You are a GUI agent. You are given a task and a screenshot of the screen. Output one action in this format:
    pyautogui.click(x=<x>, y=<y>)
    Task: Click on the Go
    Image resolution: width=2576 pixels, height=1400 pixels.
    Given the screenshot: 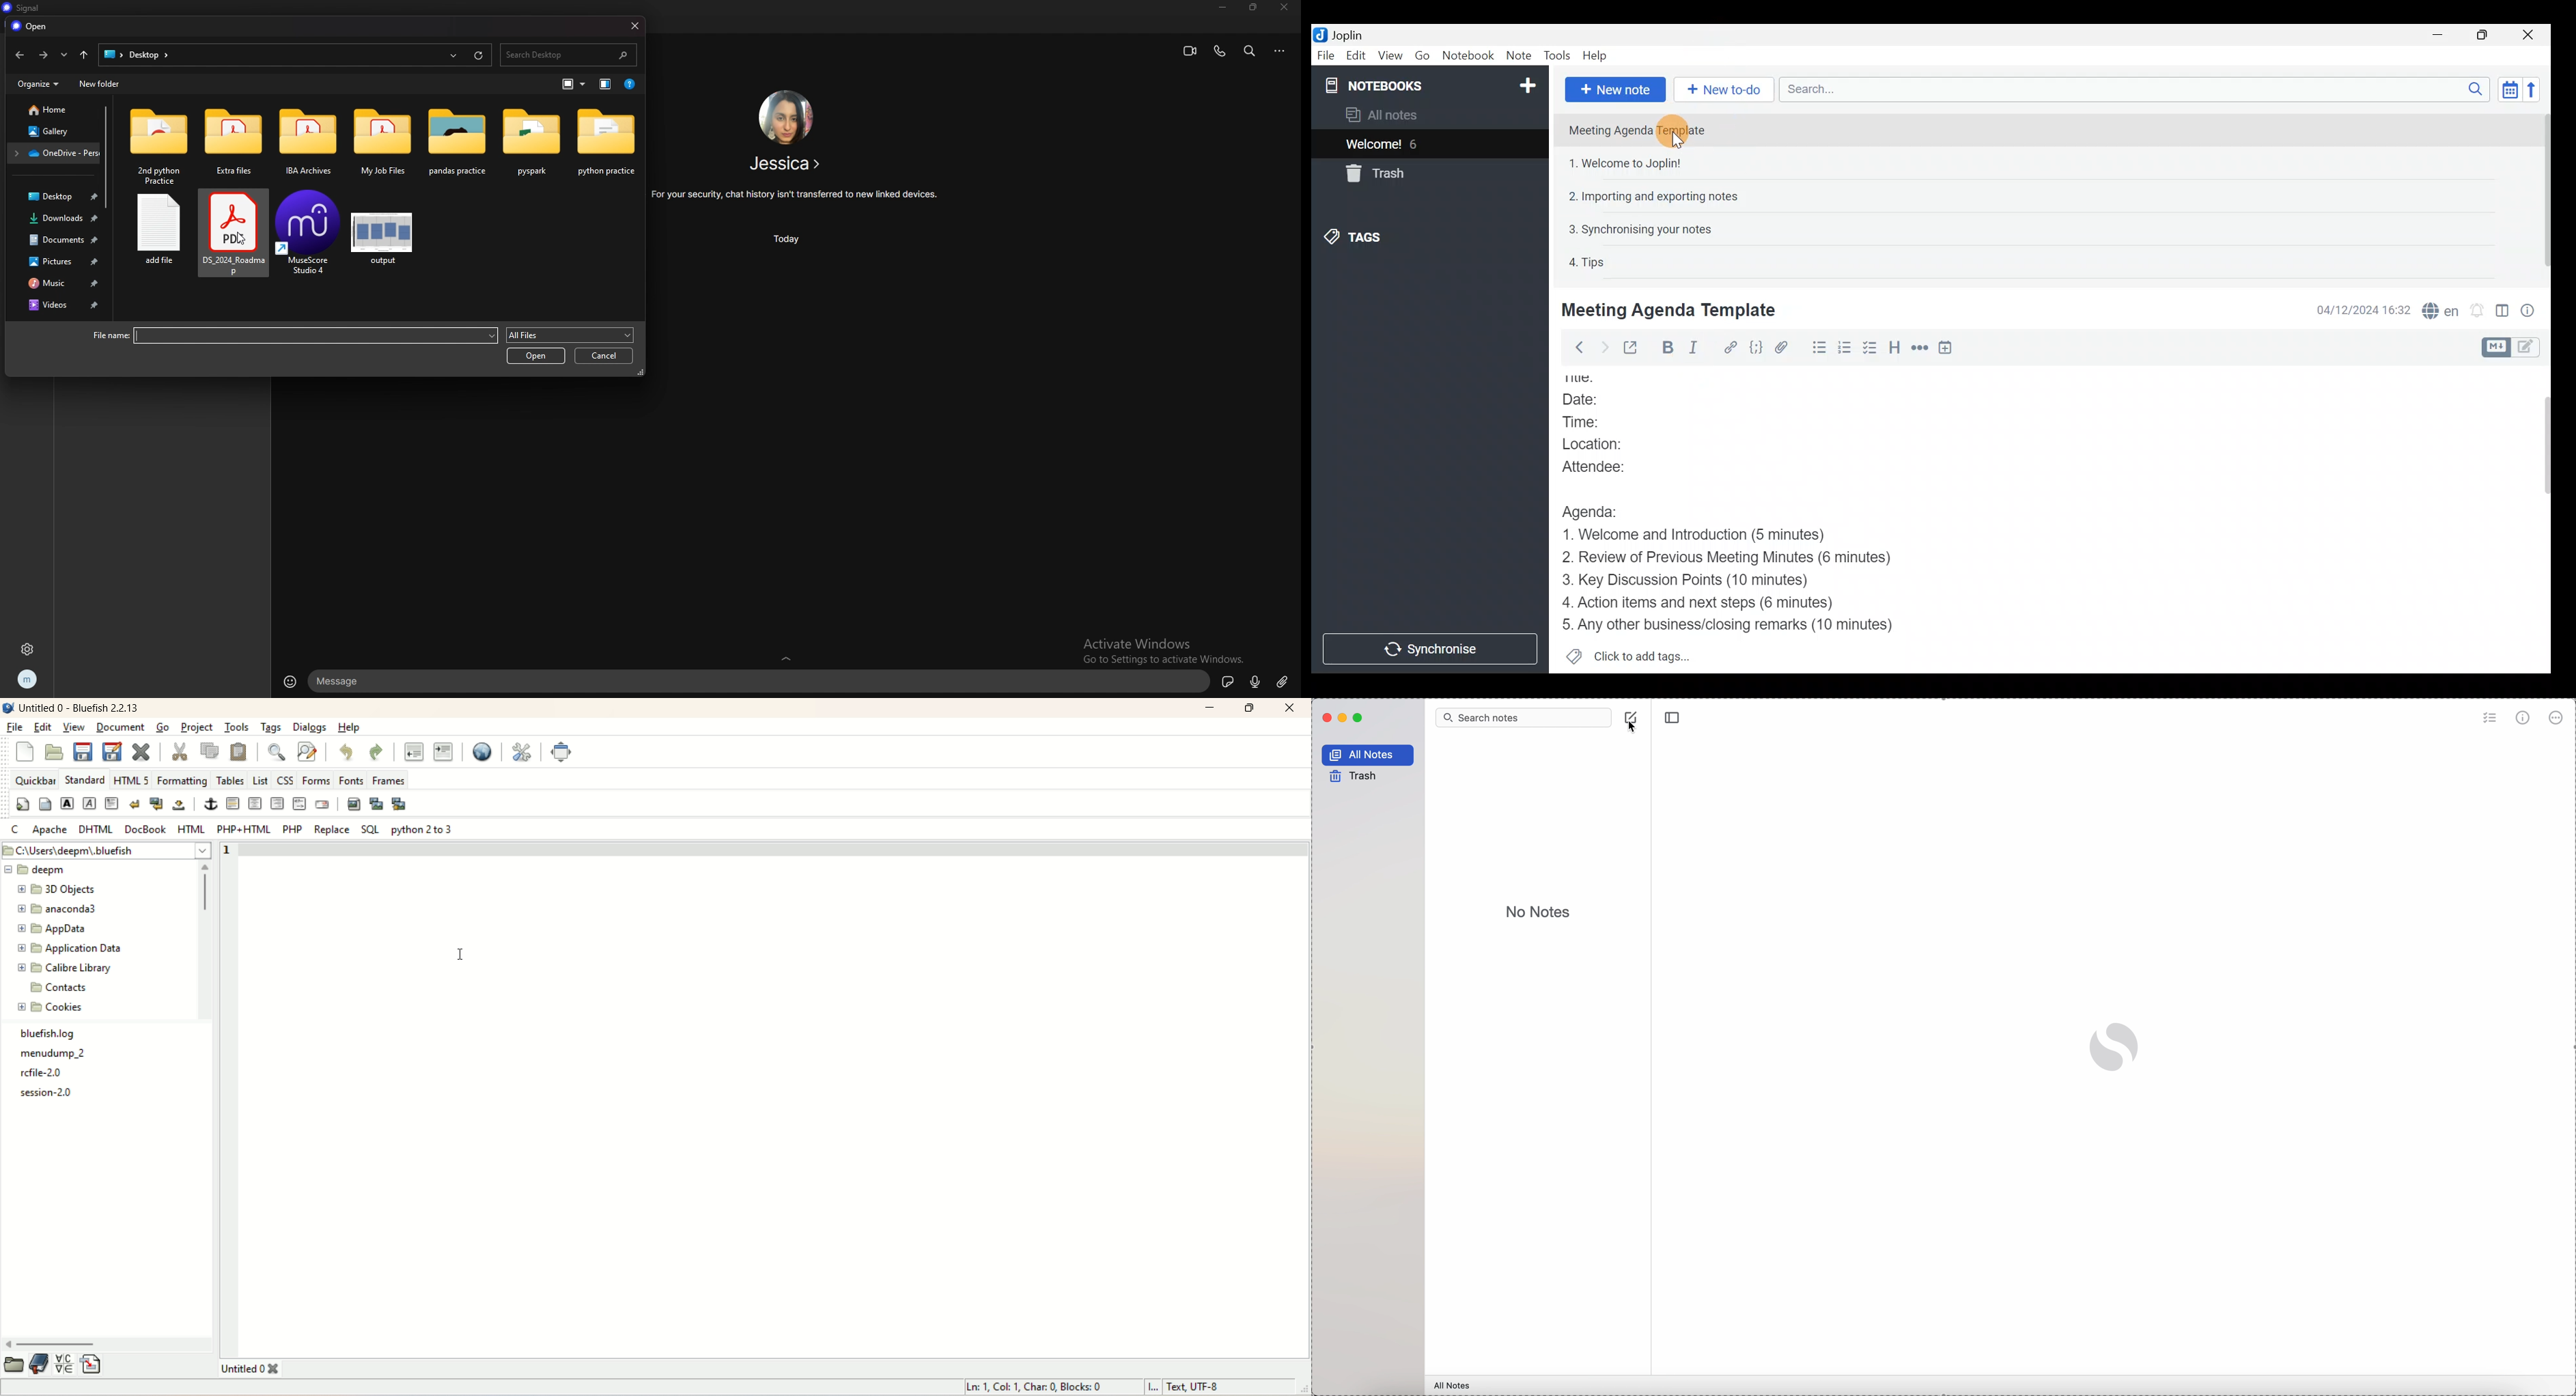 What is the action you would take?
    pyautogui.click(x=1423, y=54)
    